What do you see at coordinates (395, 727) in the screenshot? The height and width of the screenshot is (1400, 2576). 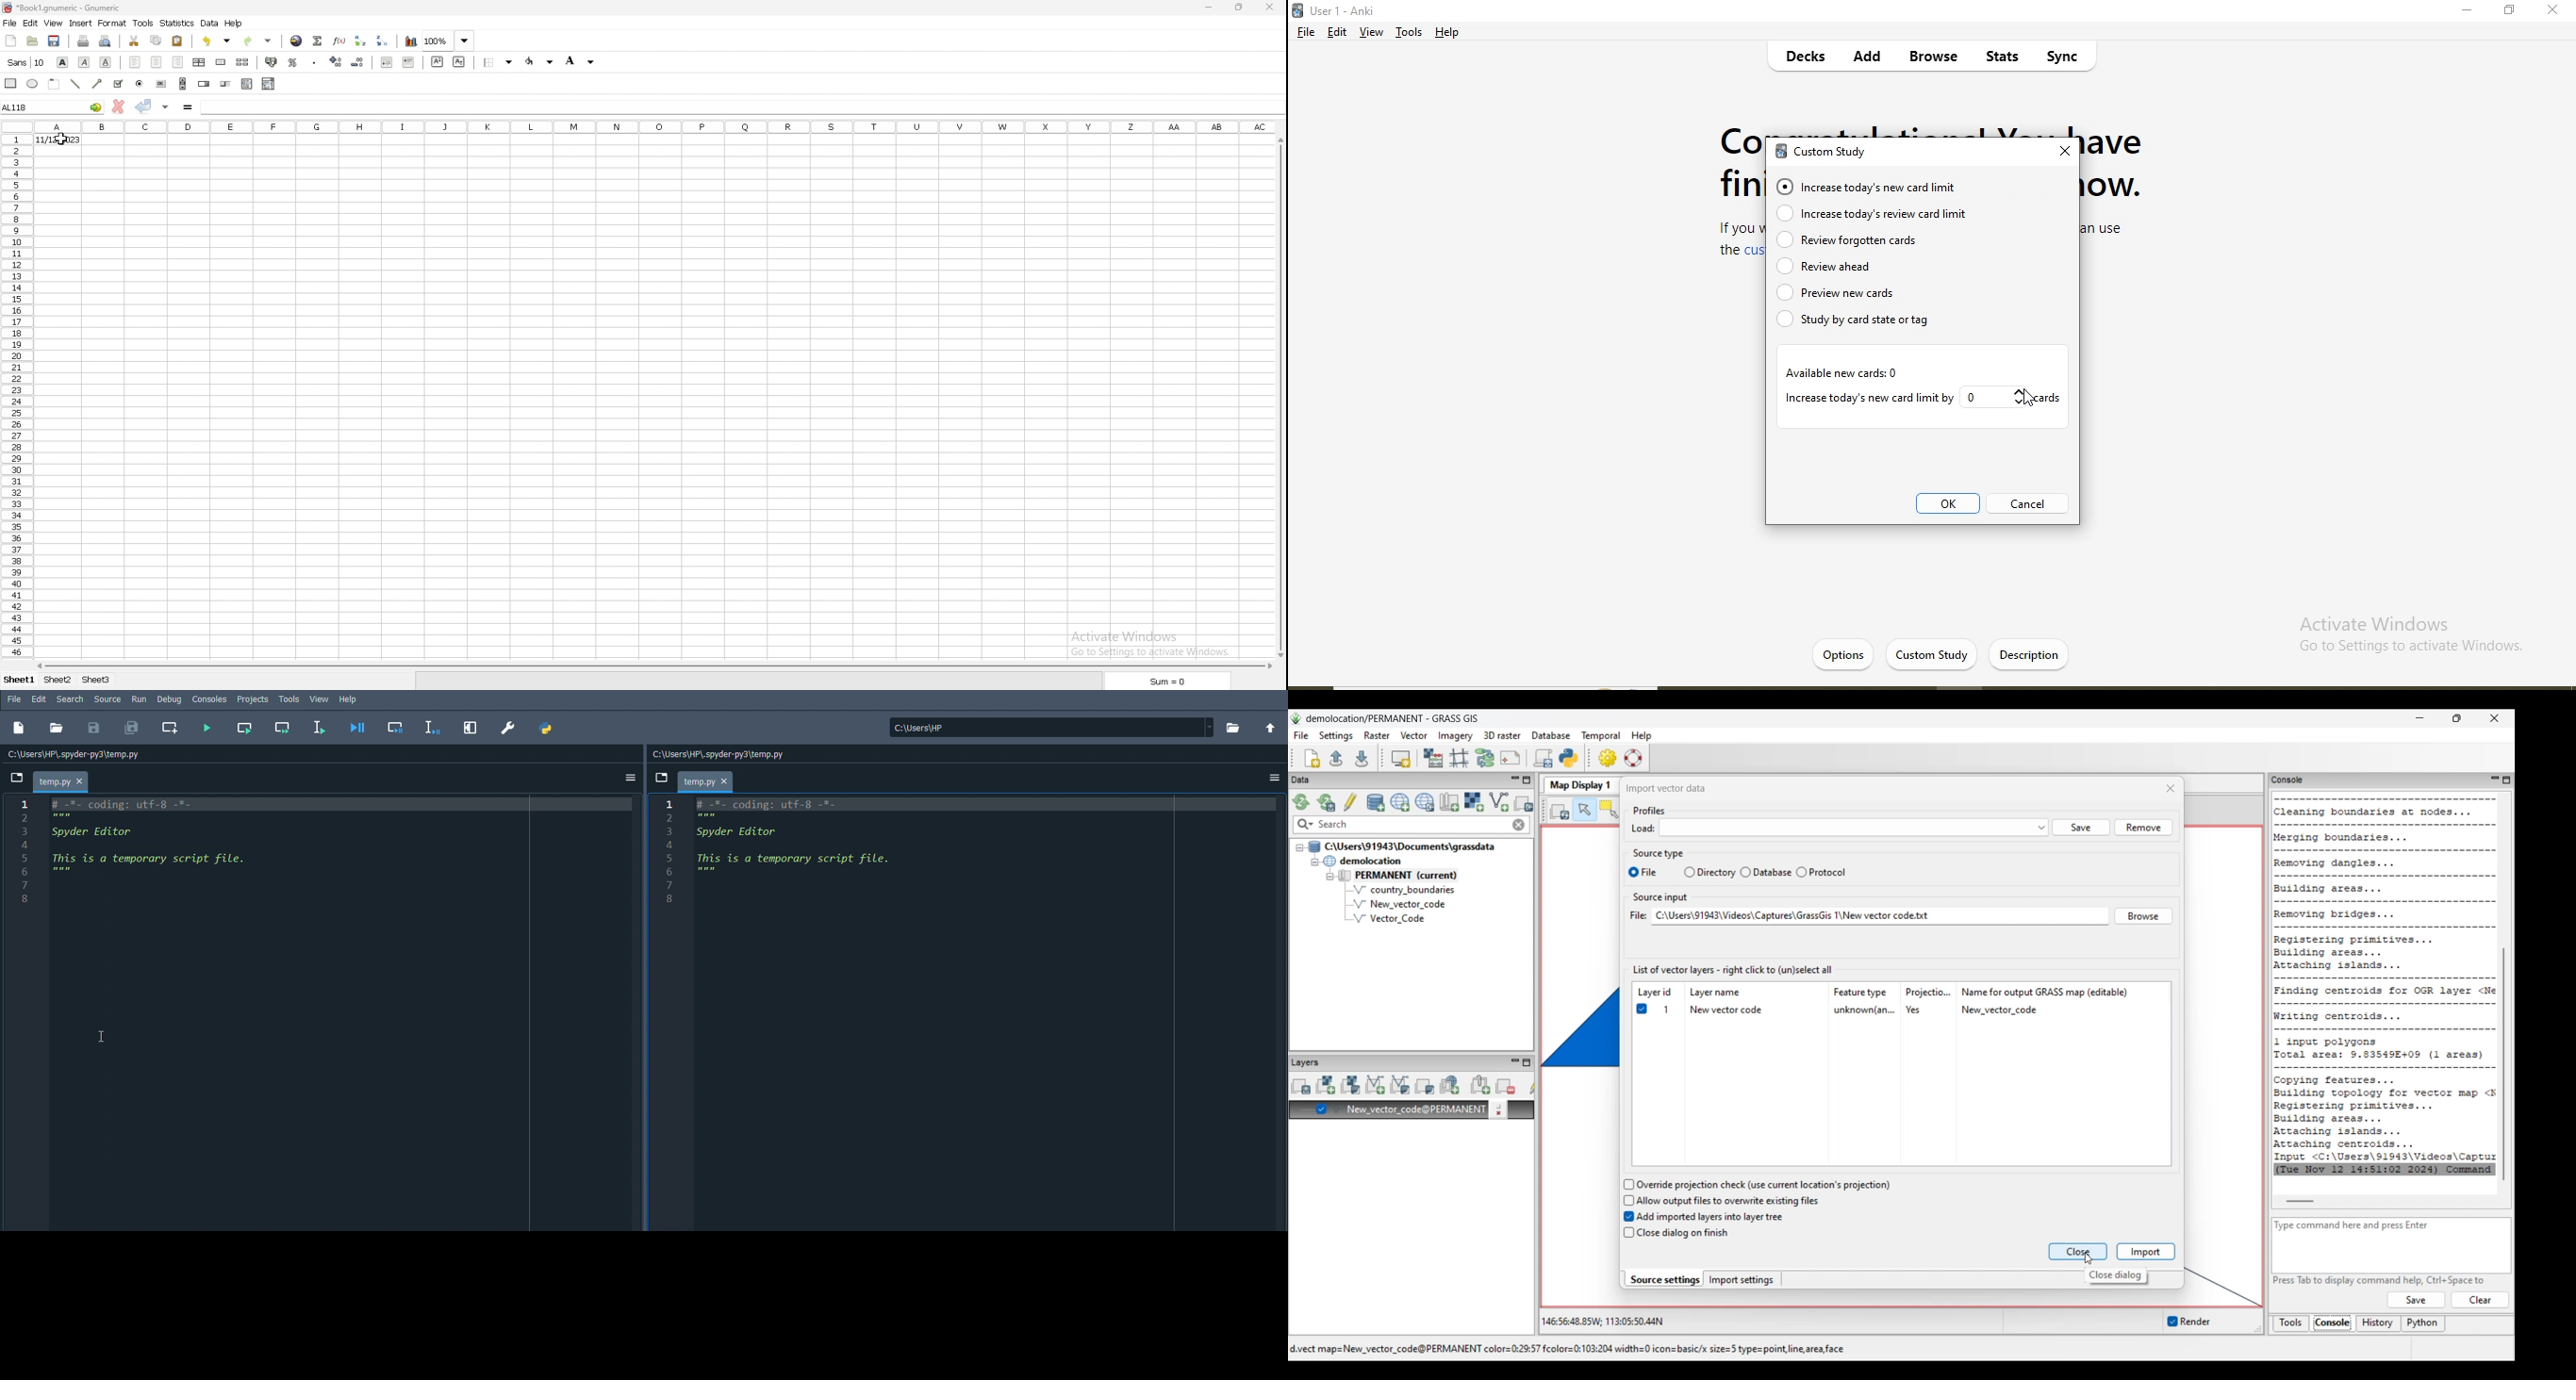 I see `Debug cell` at bounding box center [395, 727].